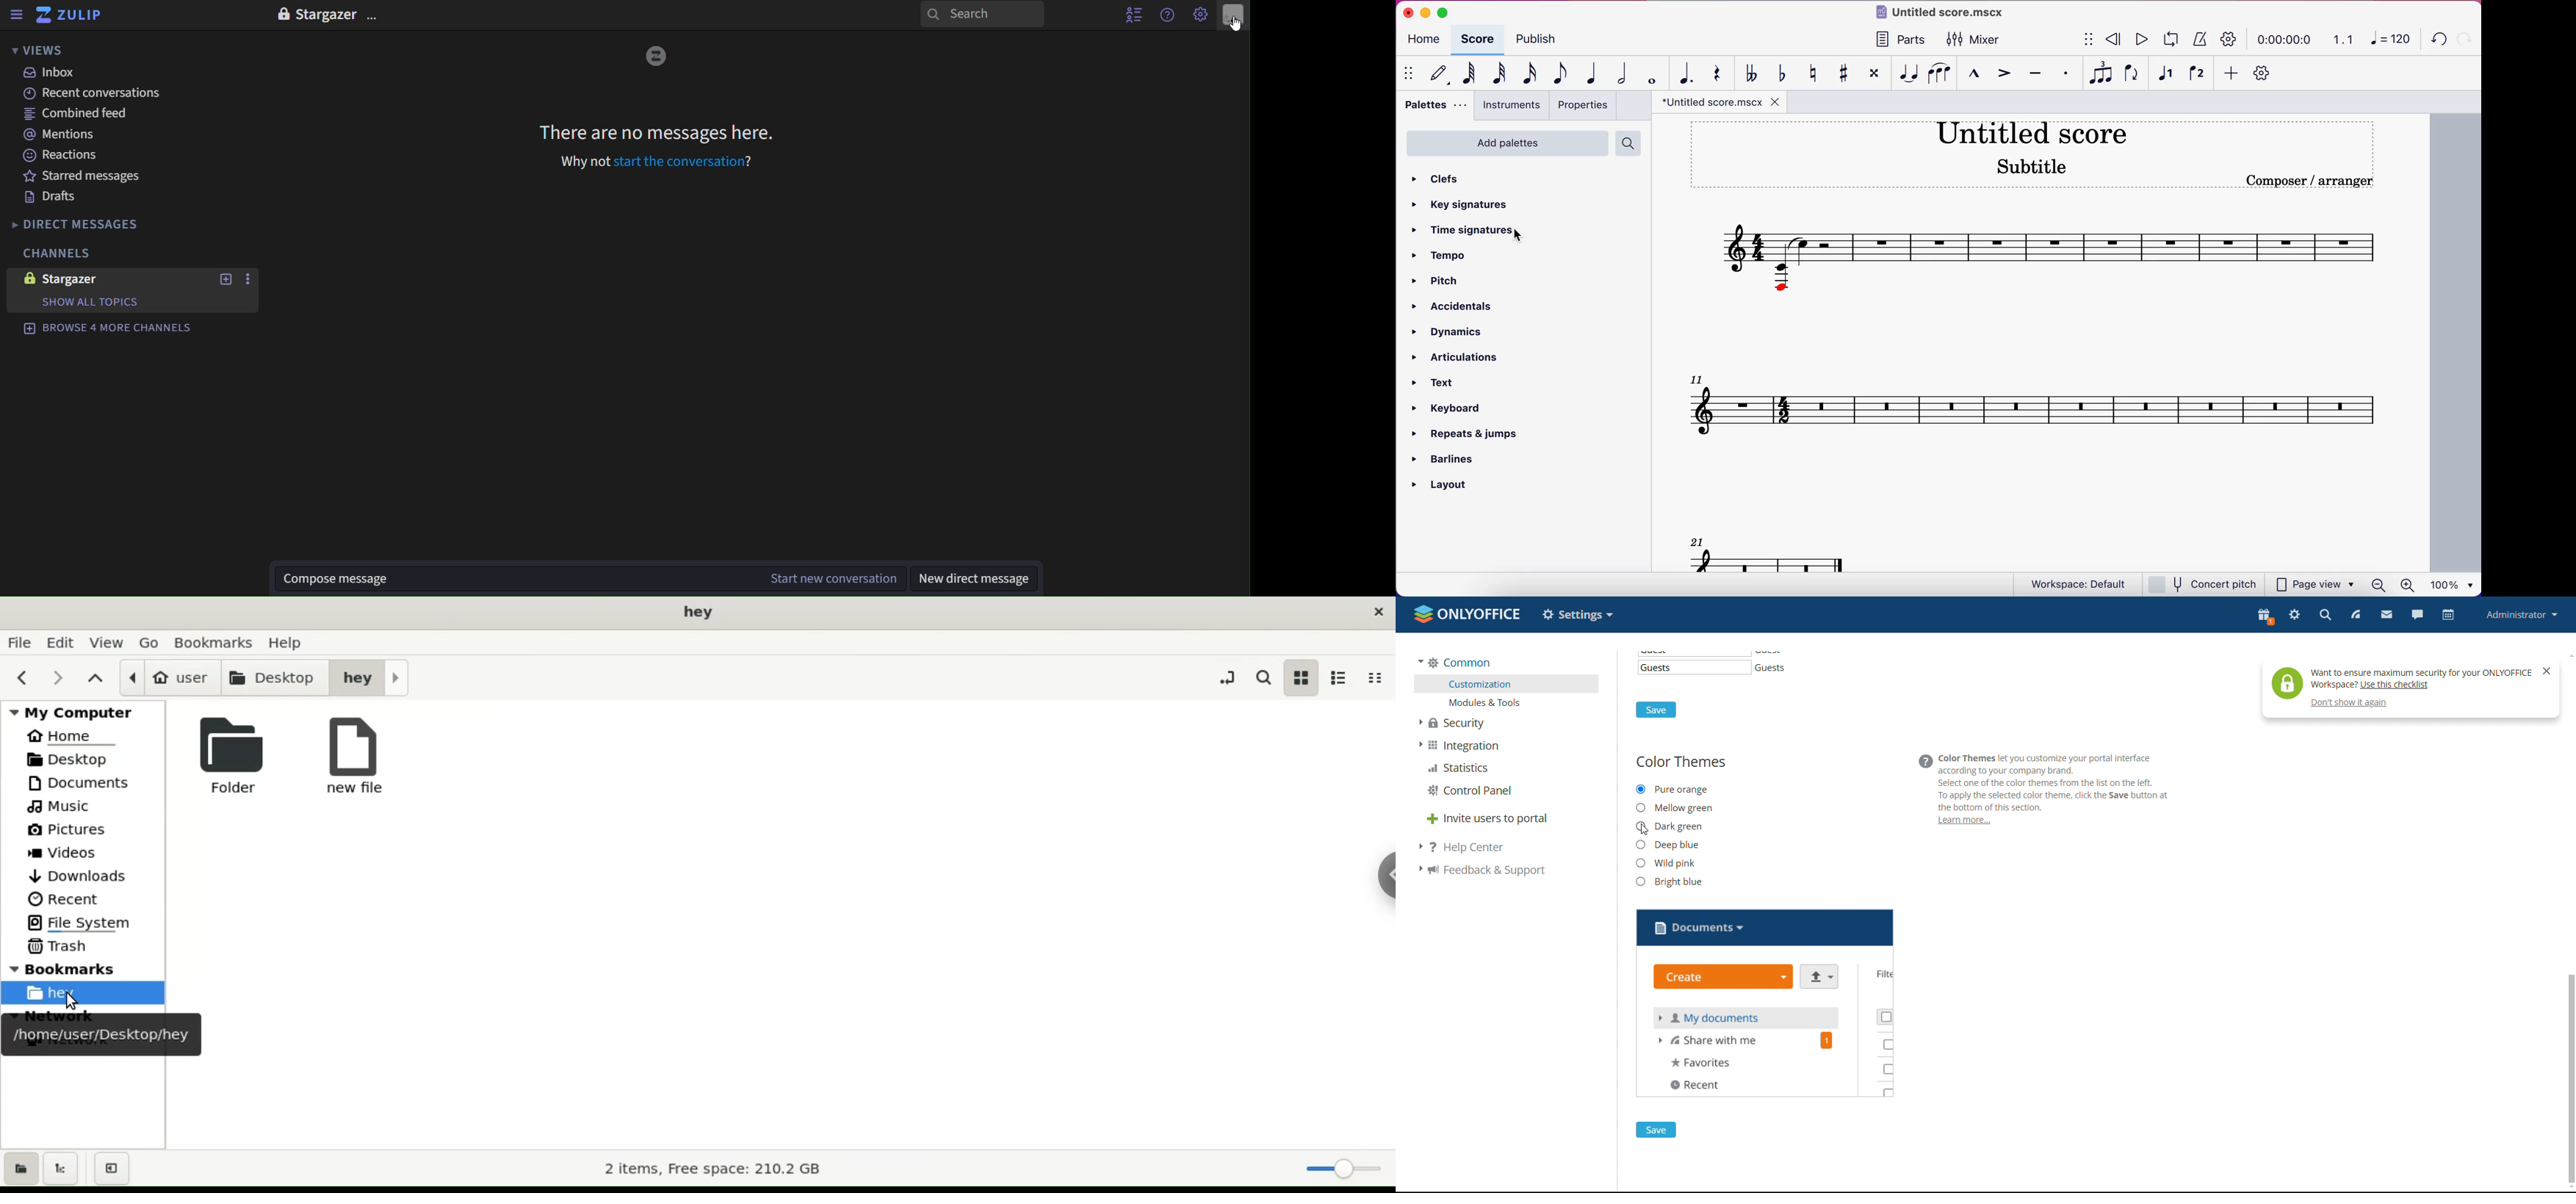  What do you see at coordinates (656, 131) in the screenshot?
I see `There are no messages here.` at bounding box center [656, 131].